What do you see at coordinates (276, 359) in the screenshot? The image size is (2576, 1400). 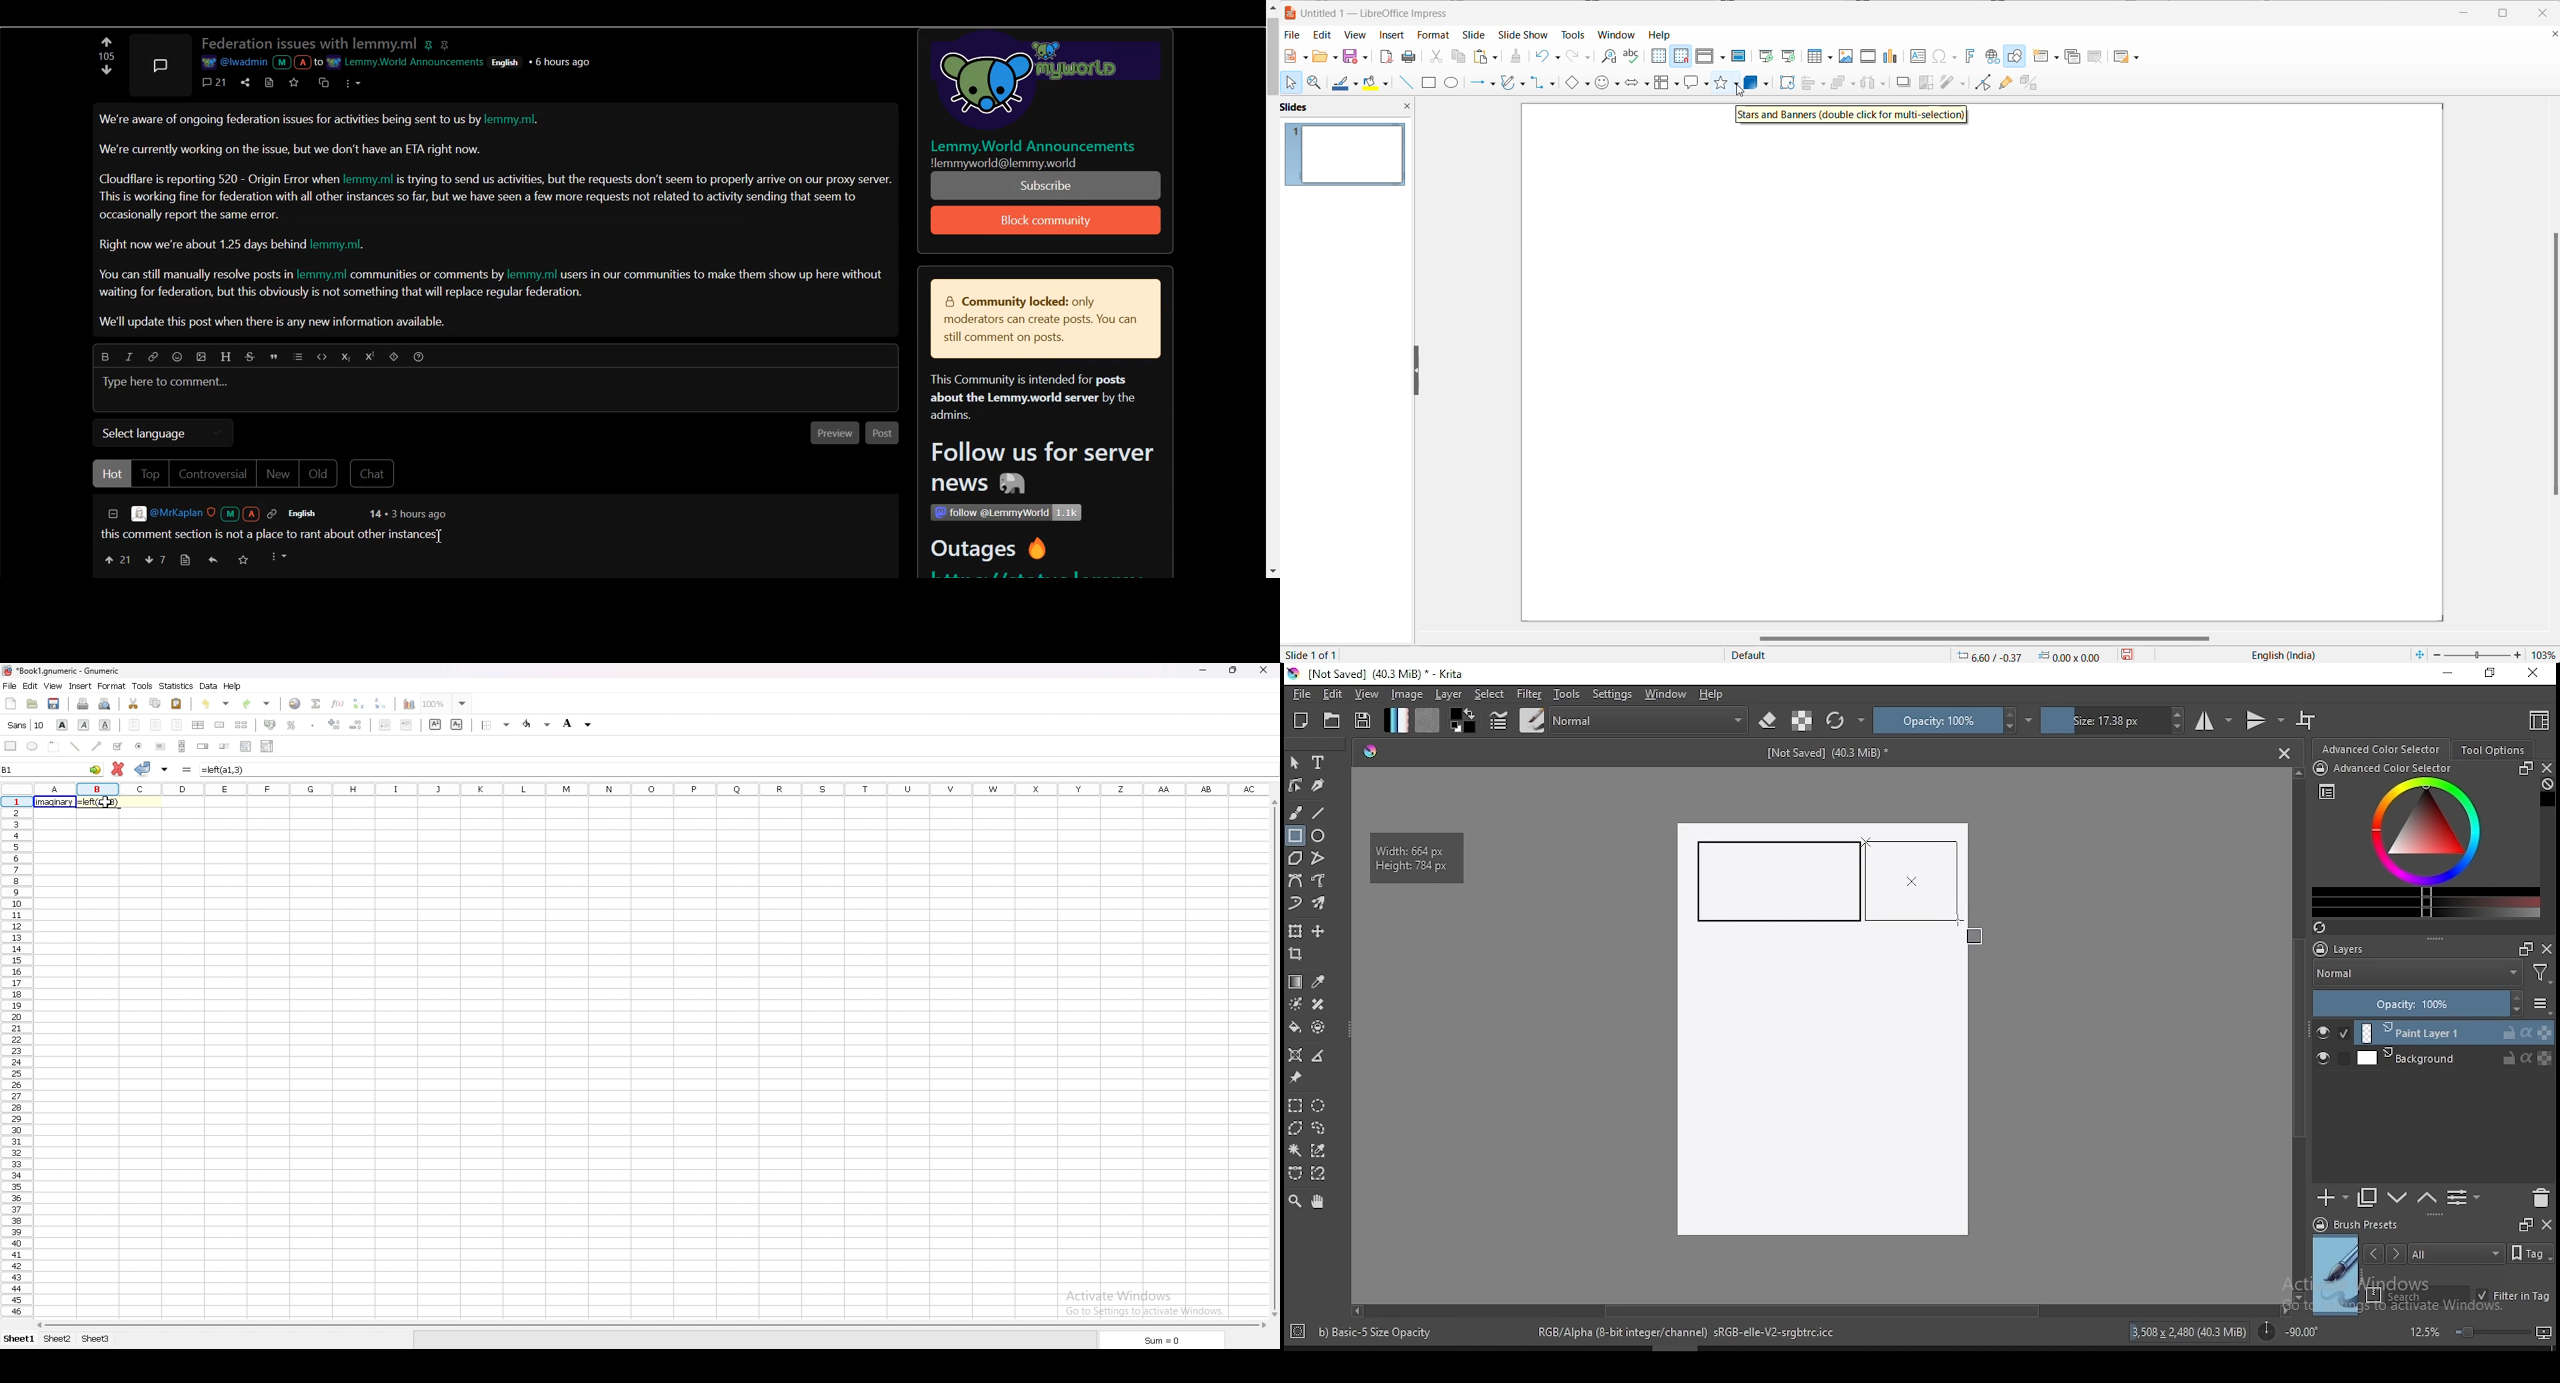 I see `Quote` at bounding box center [276, 359].